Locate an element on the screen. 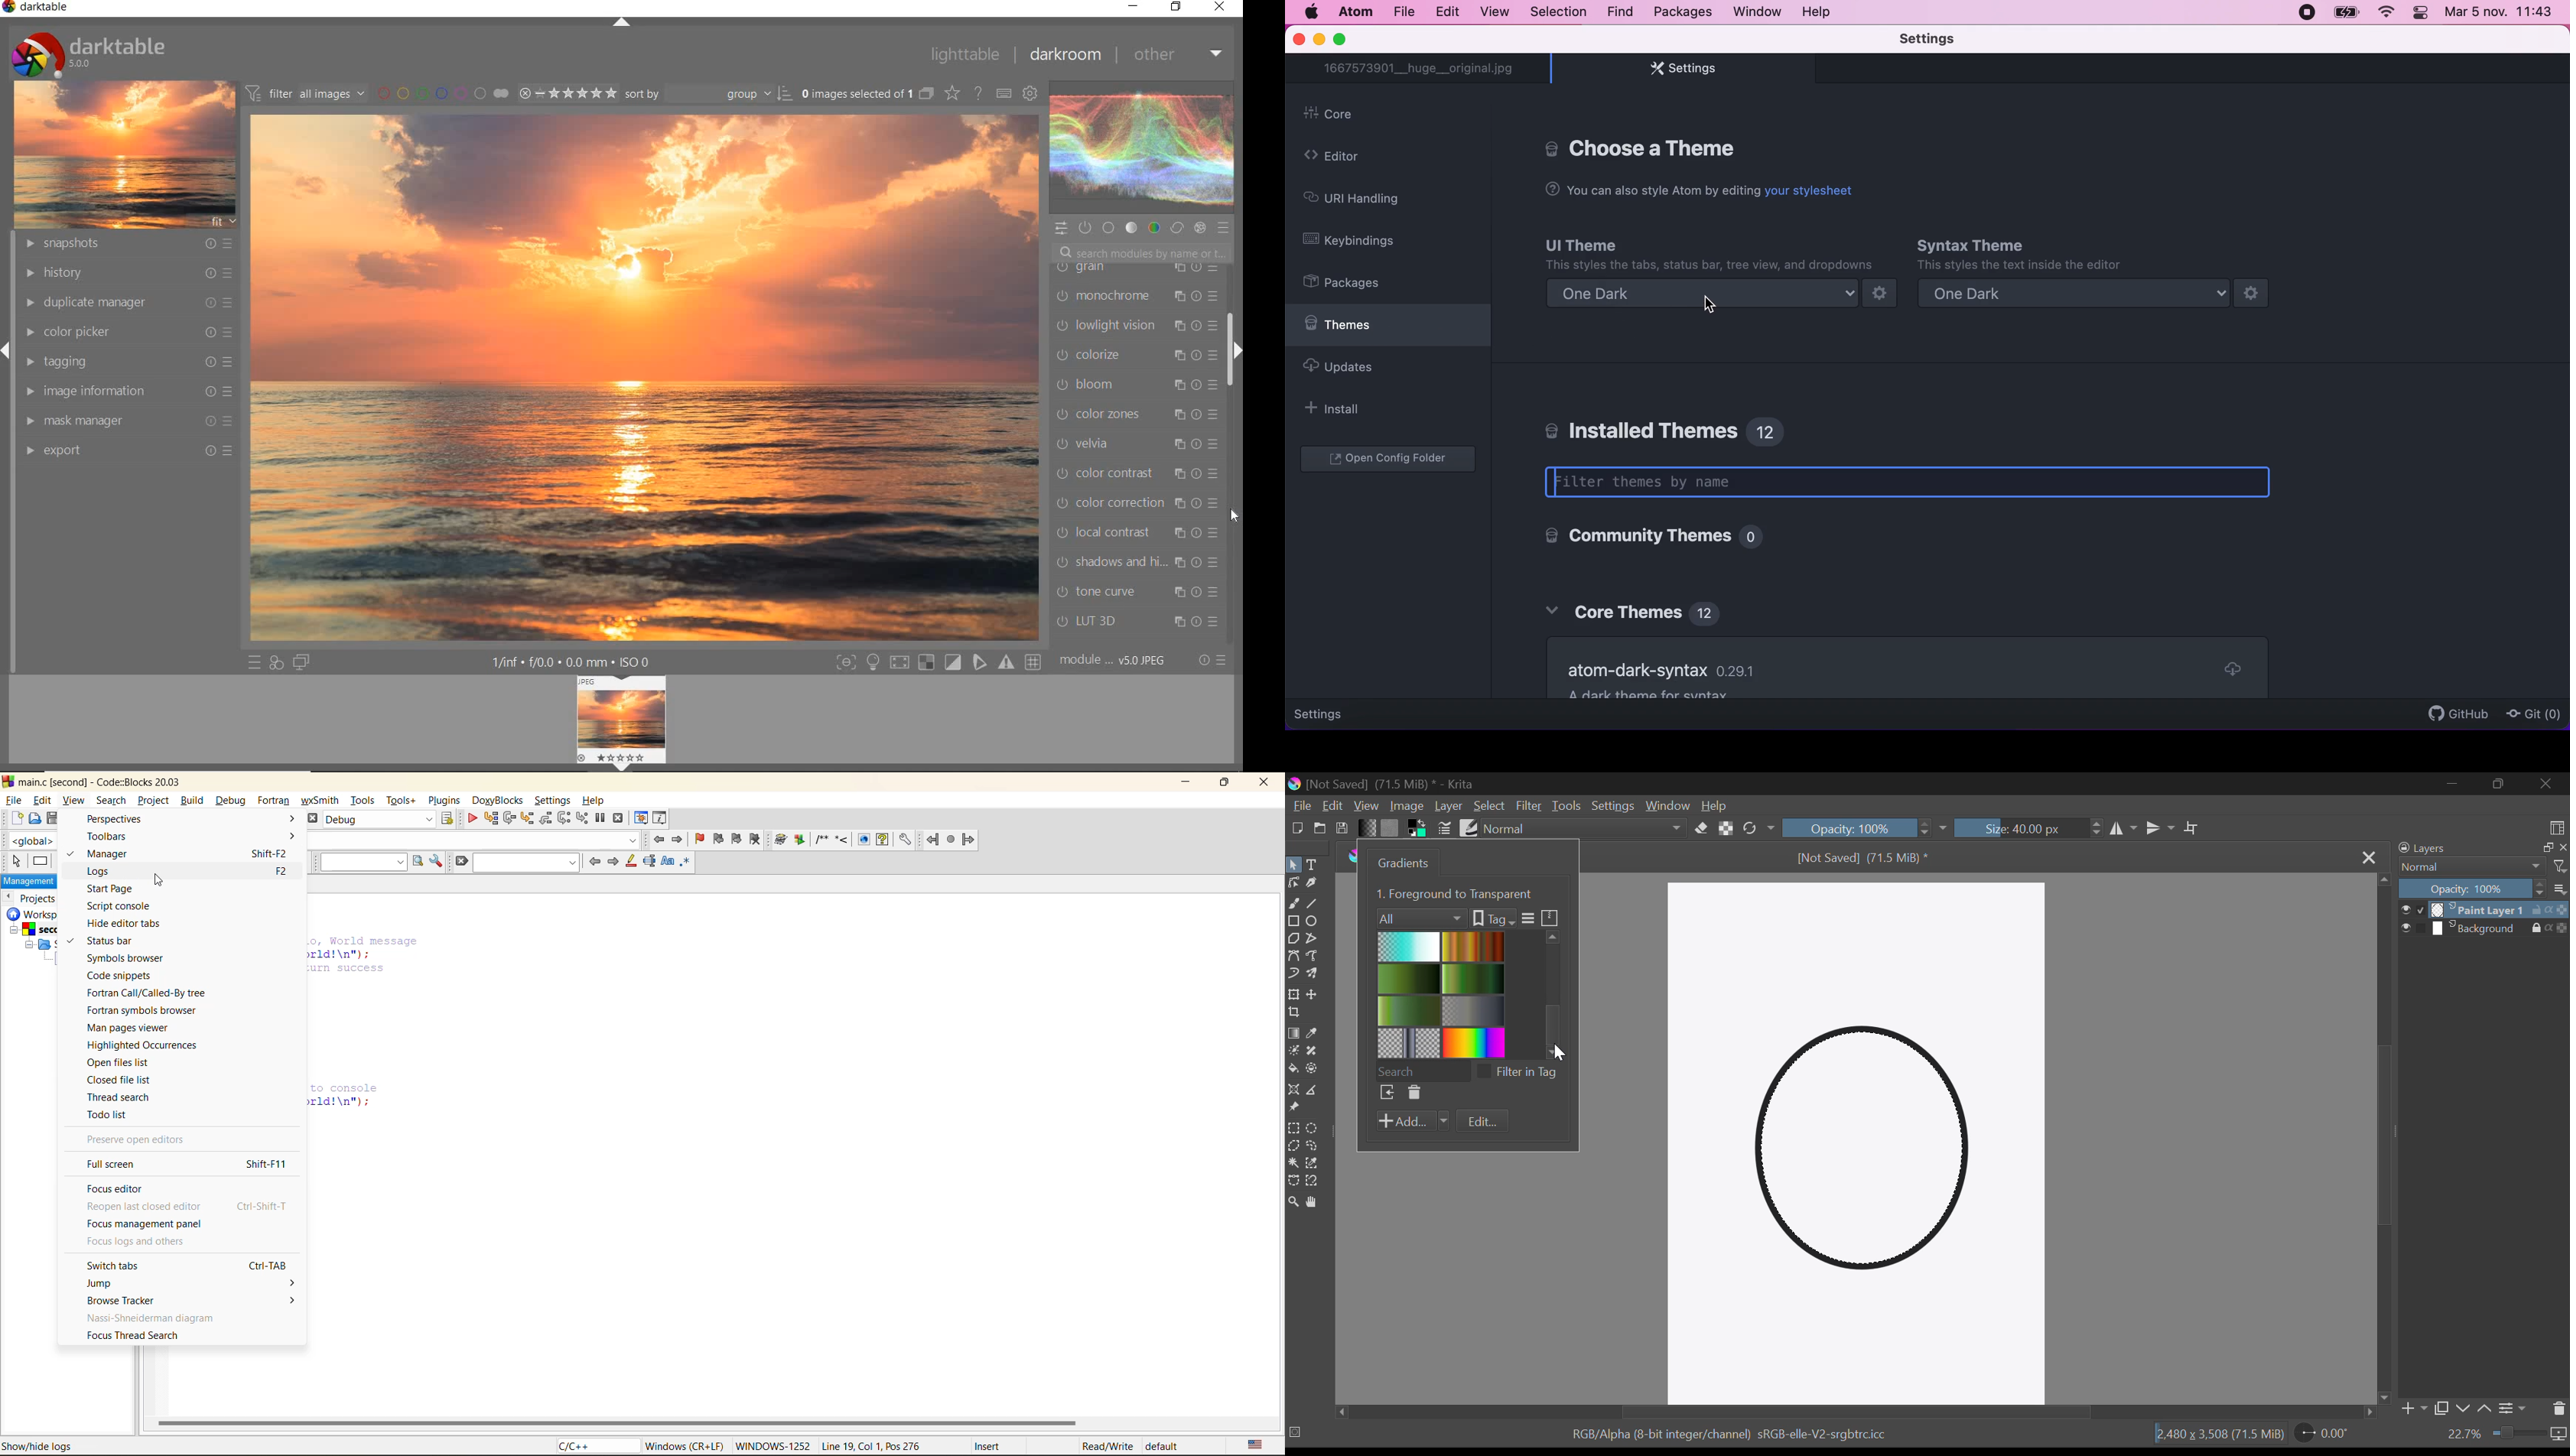  HISTORY is located at coordinates (127, 273).